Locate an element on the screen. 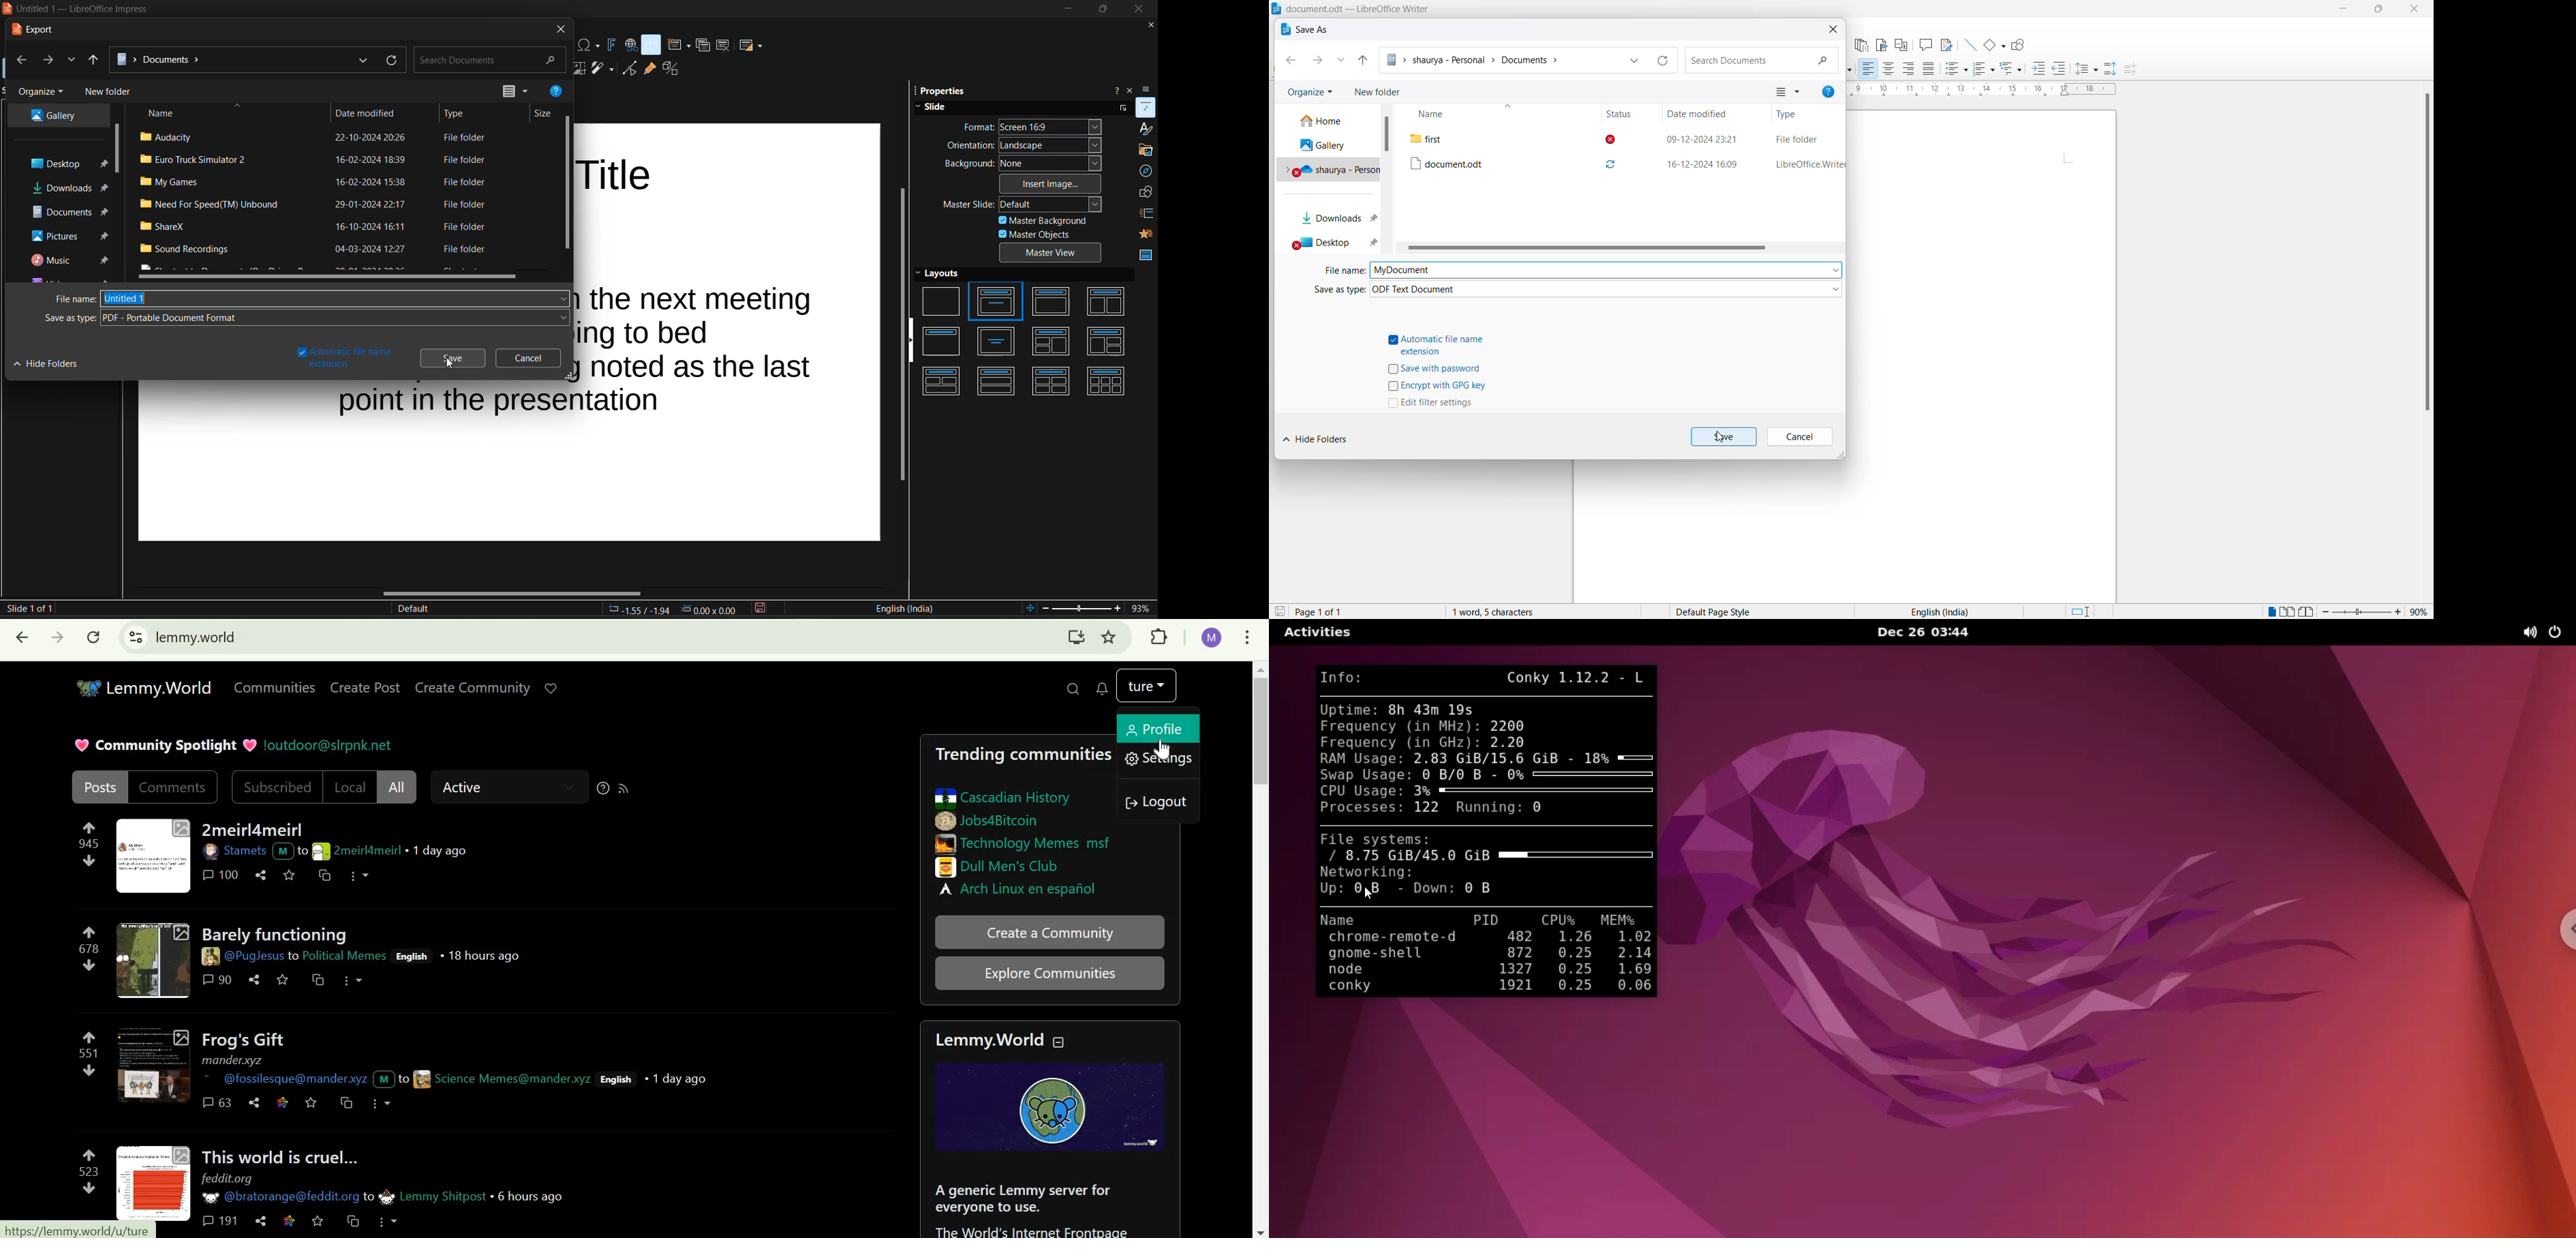 This screenshot has height=1260, width=2576. insert fontwork text is located at coordinates (610, 44).